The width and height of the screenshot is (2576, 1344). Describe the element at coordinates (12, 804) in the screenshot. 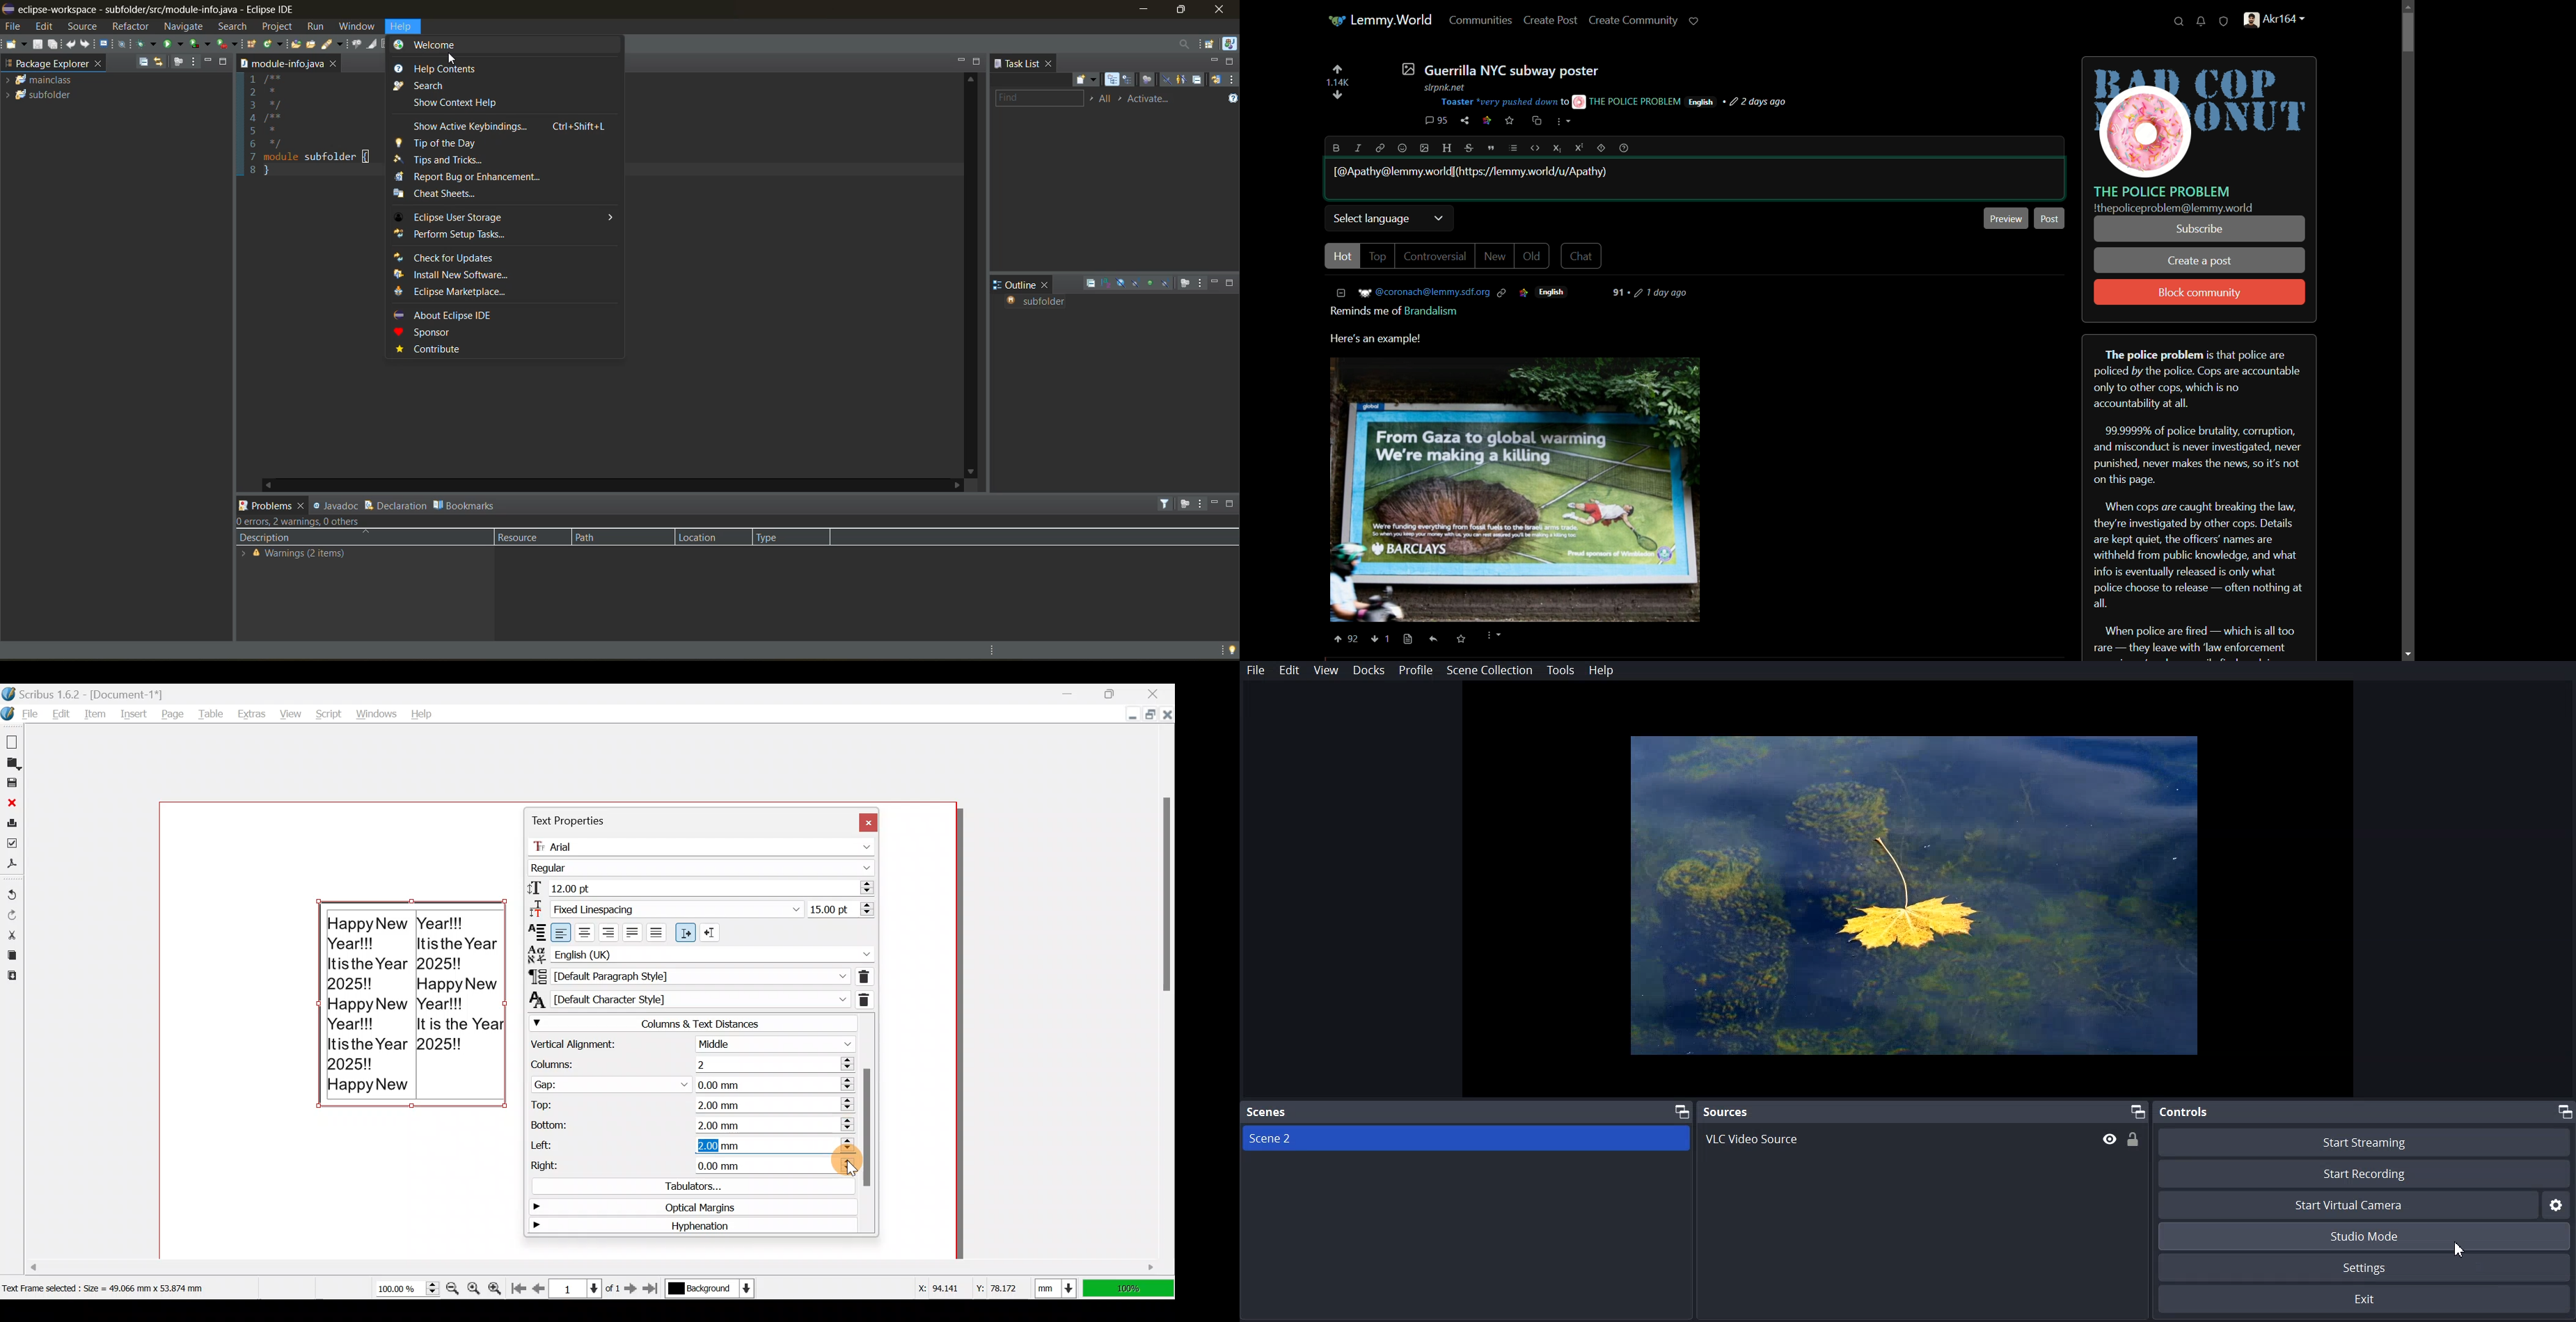

I see `Close` at that location.